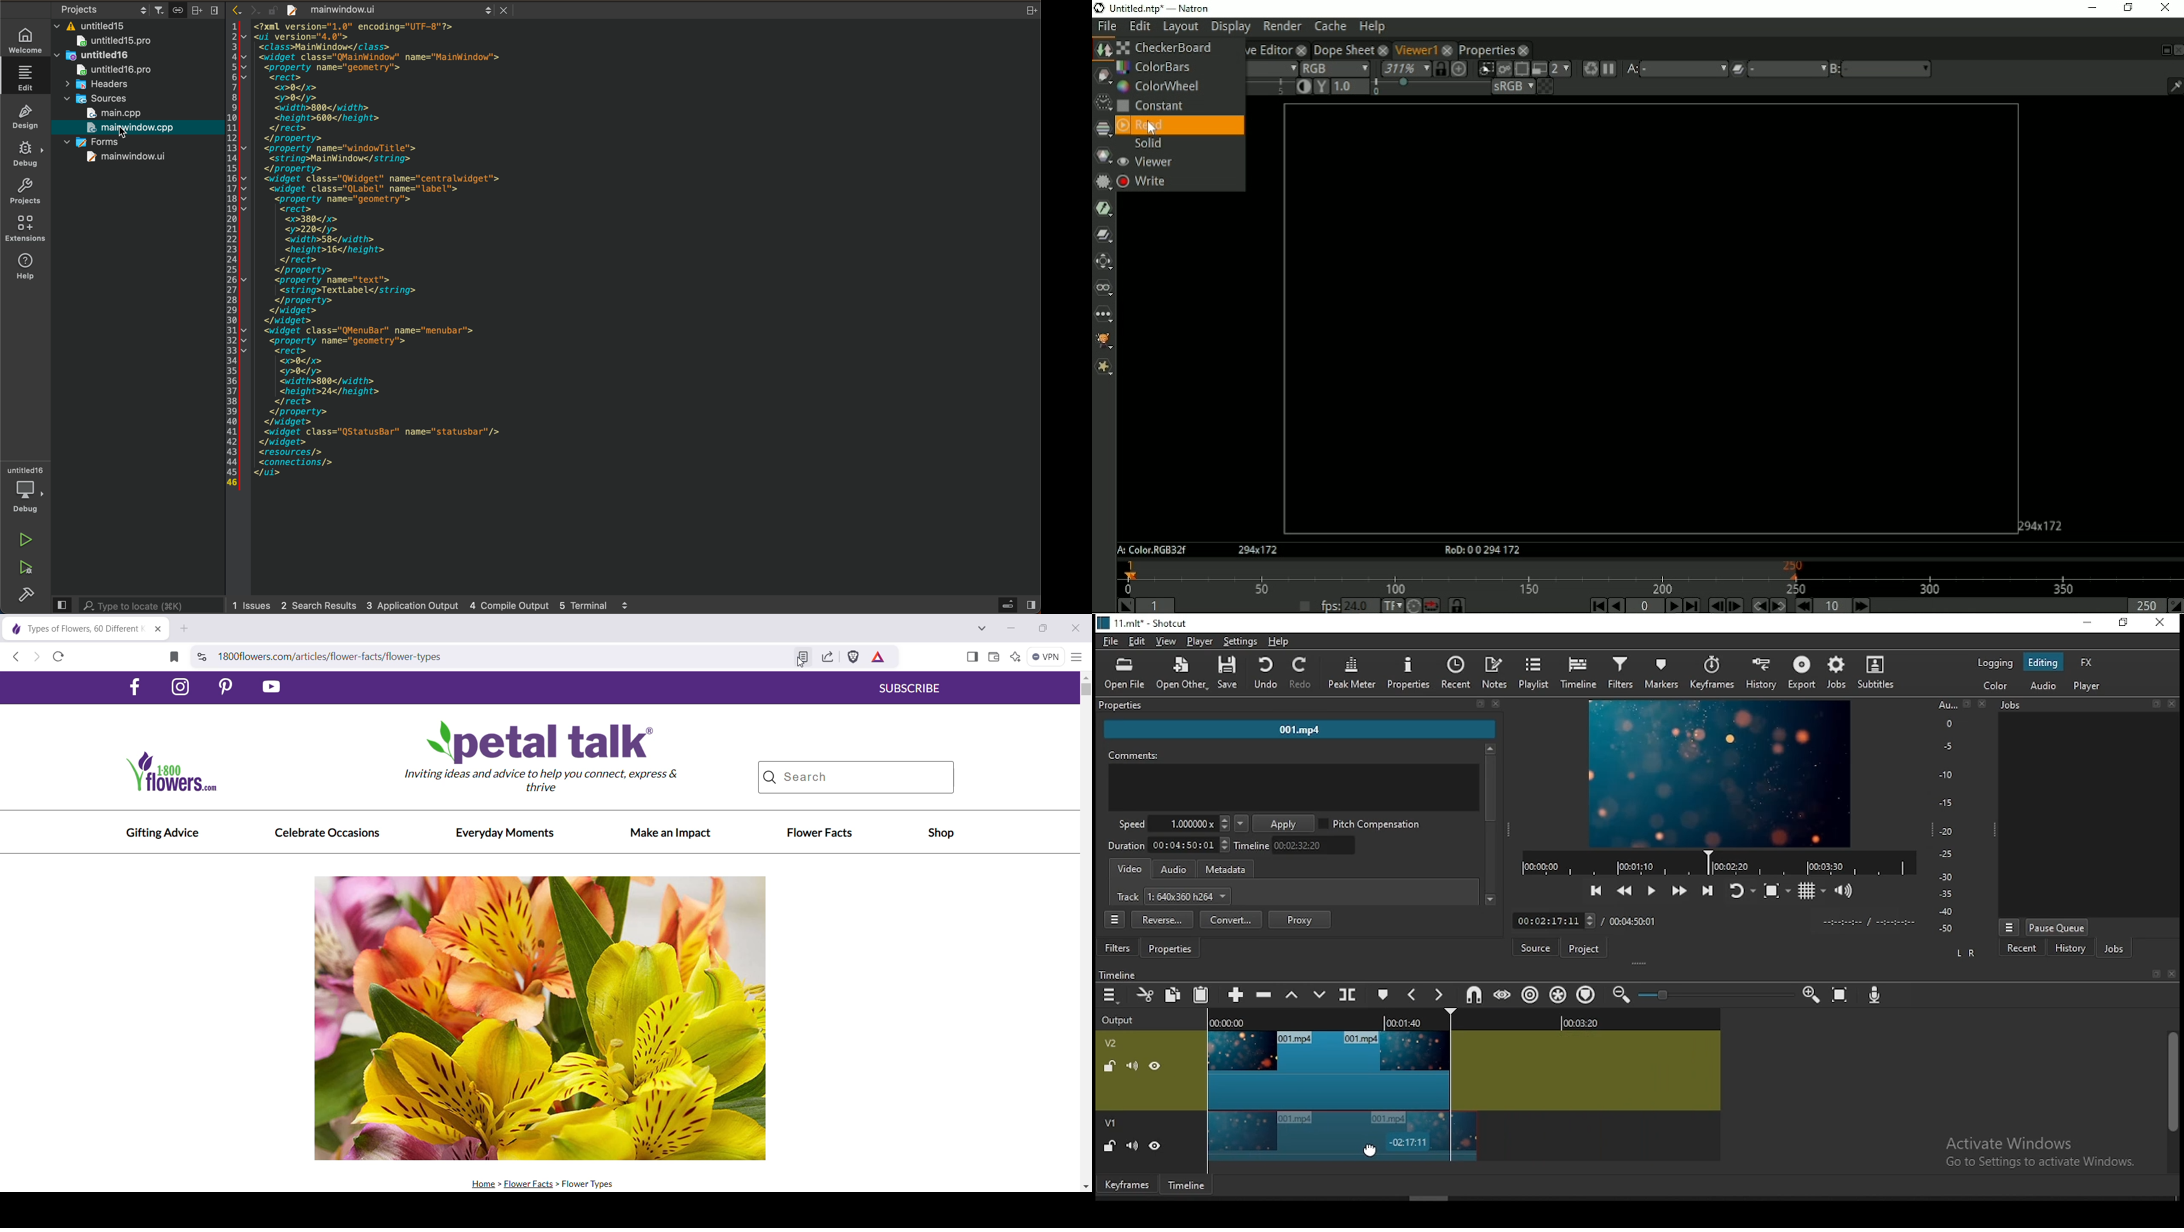 Image resolution: width=2184 pixels, height=1232 pixels. What do you see at coordinates (1200, 997) in the screenshot?
I see `paste` at bounding box center [1200, 997].